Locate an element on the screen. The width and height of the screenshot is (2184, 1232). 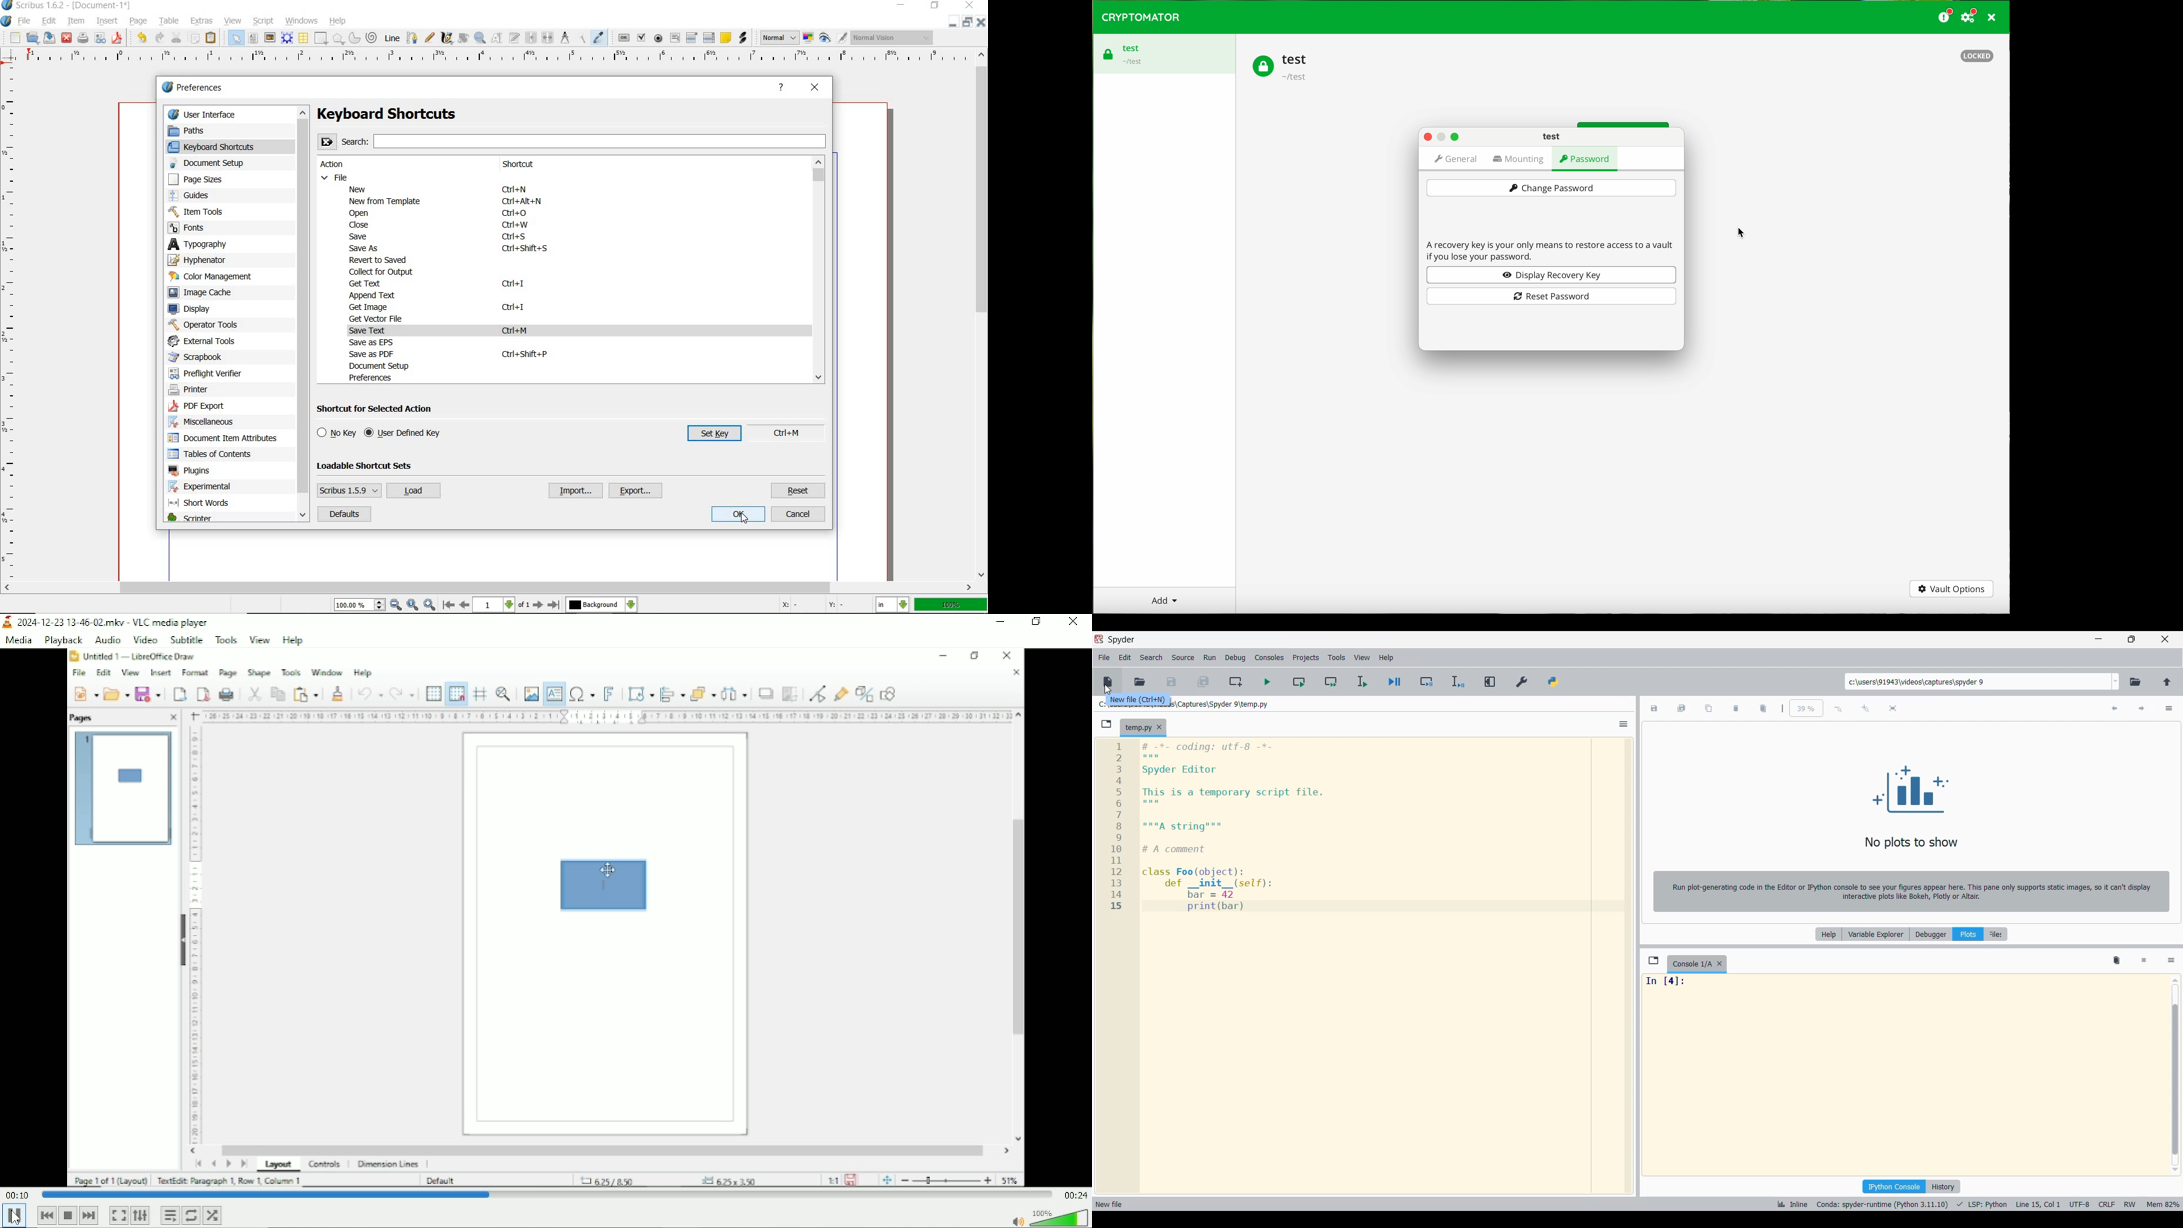
shortcut is located at coordinates (530, 165).